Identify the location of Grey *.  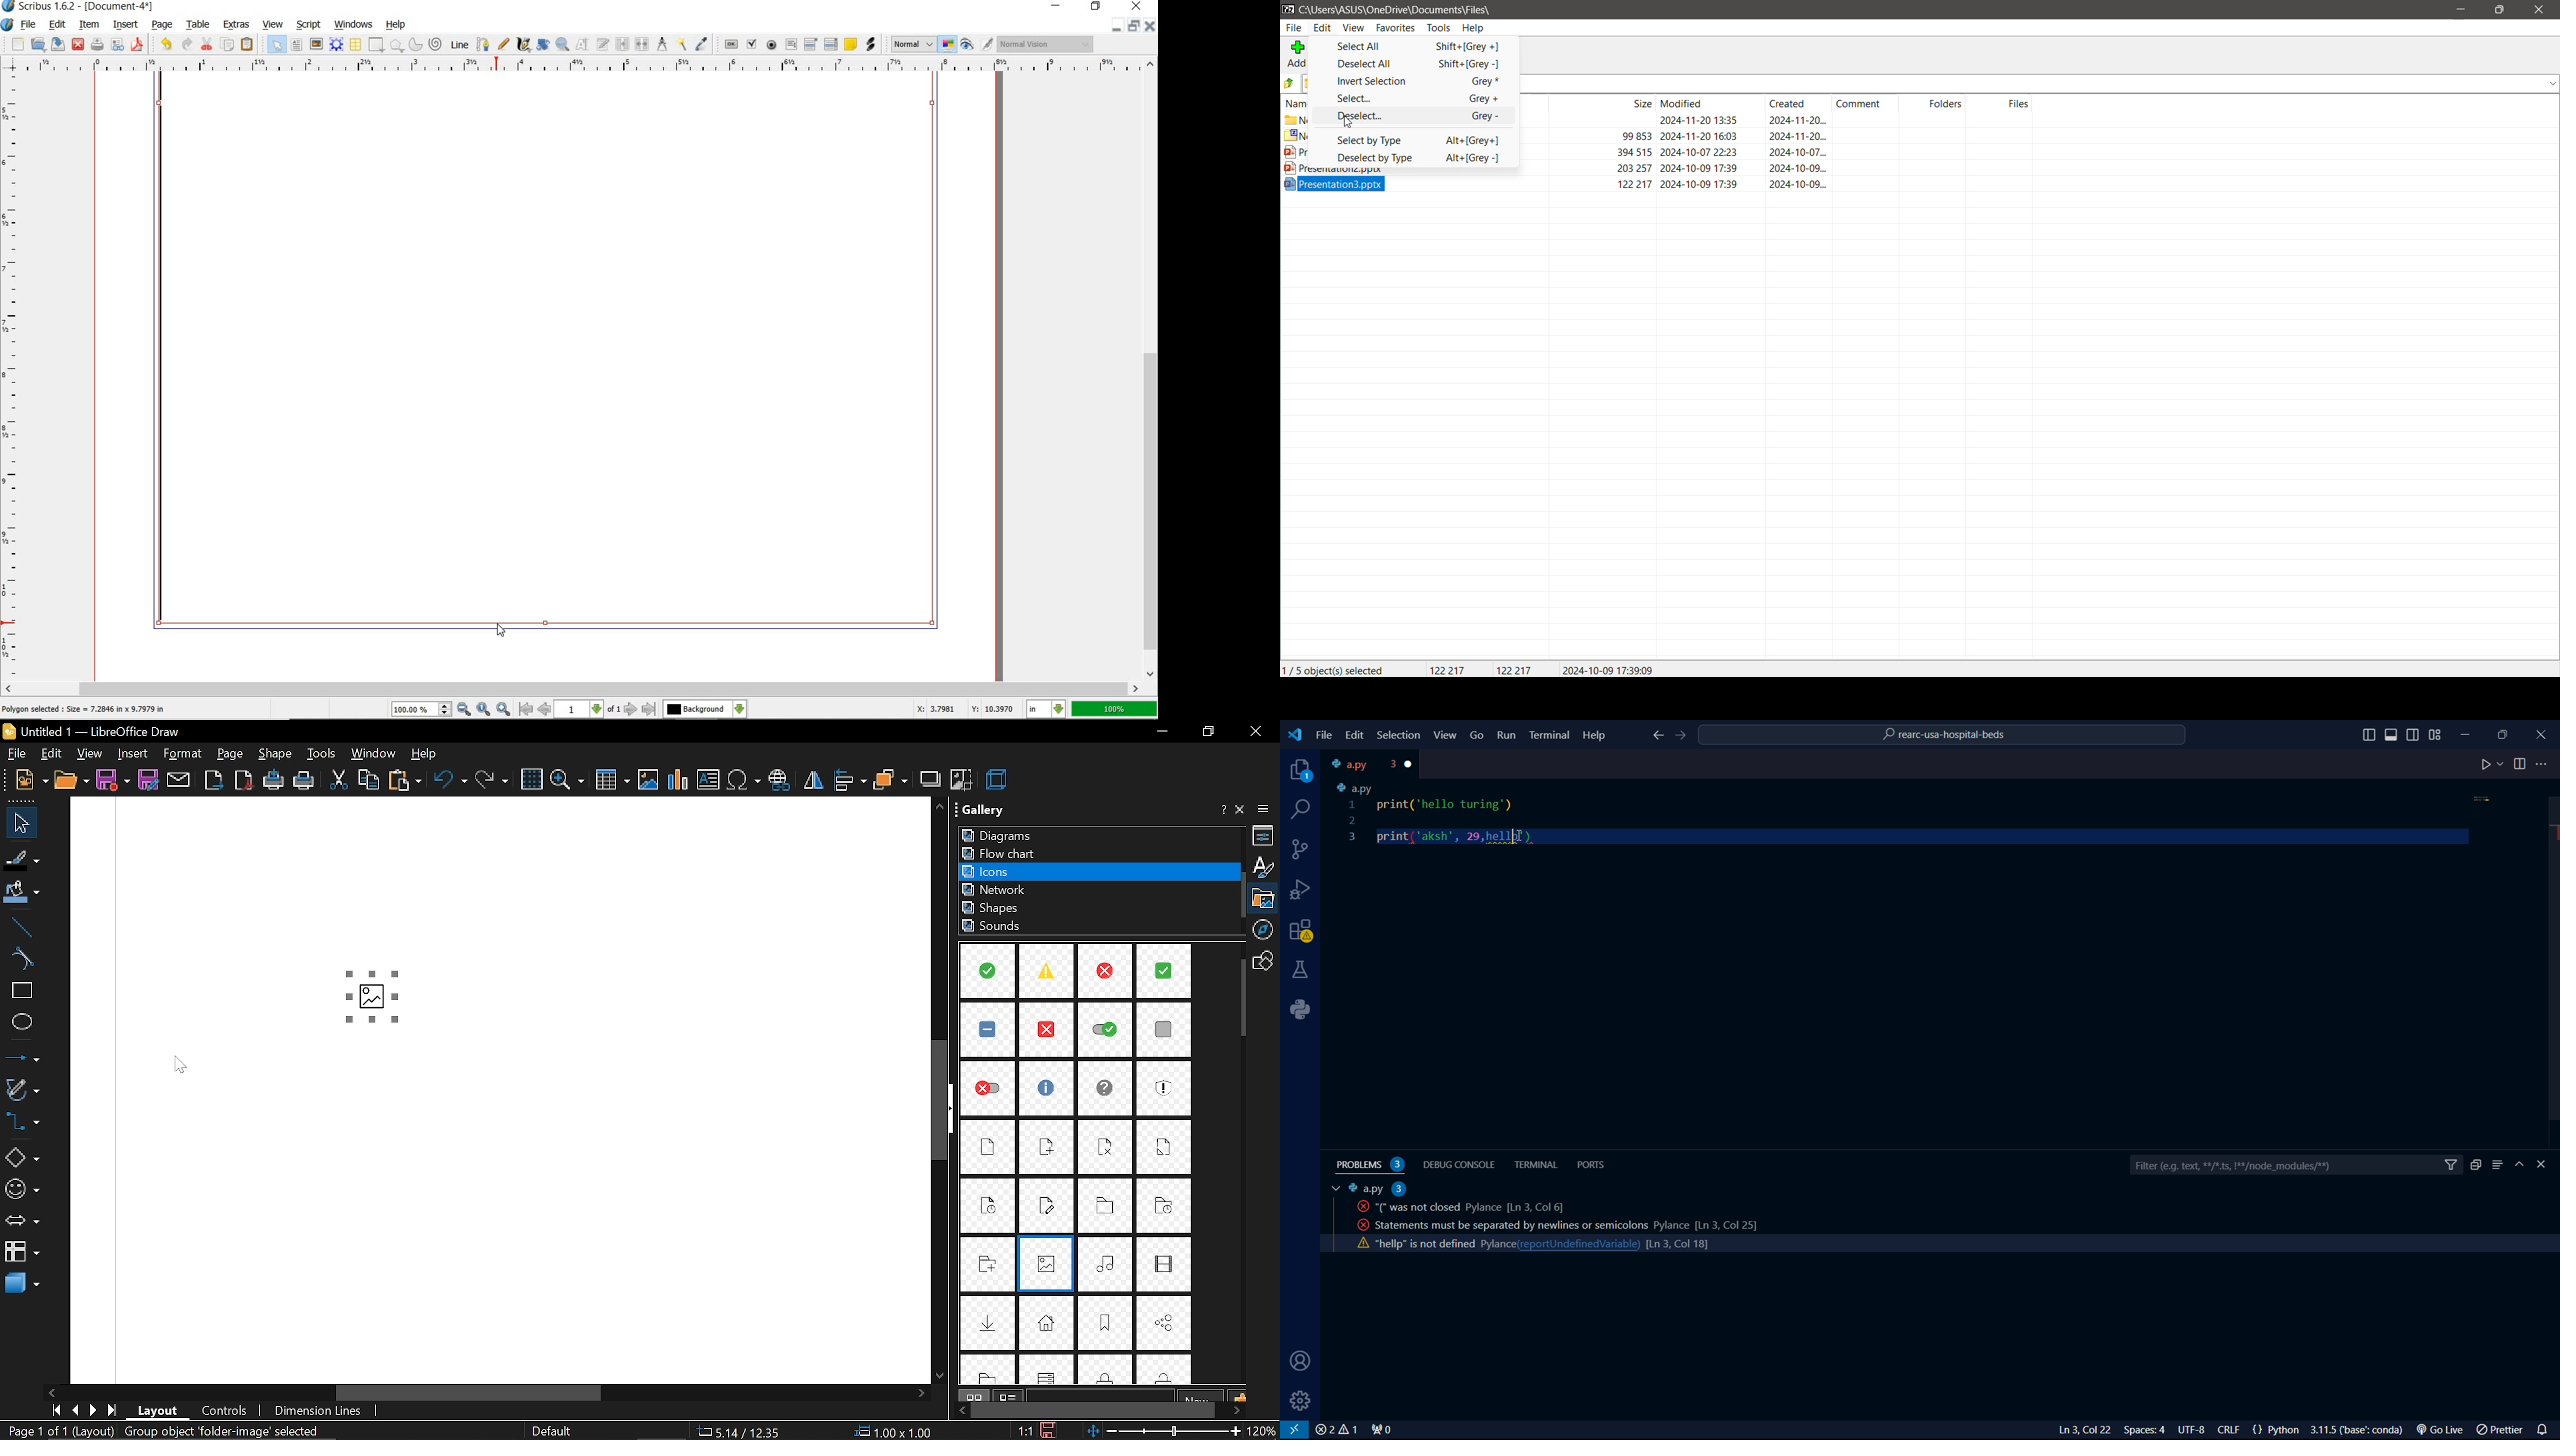
(1479, 80).